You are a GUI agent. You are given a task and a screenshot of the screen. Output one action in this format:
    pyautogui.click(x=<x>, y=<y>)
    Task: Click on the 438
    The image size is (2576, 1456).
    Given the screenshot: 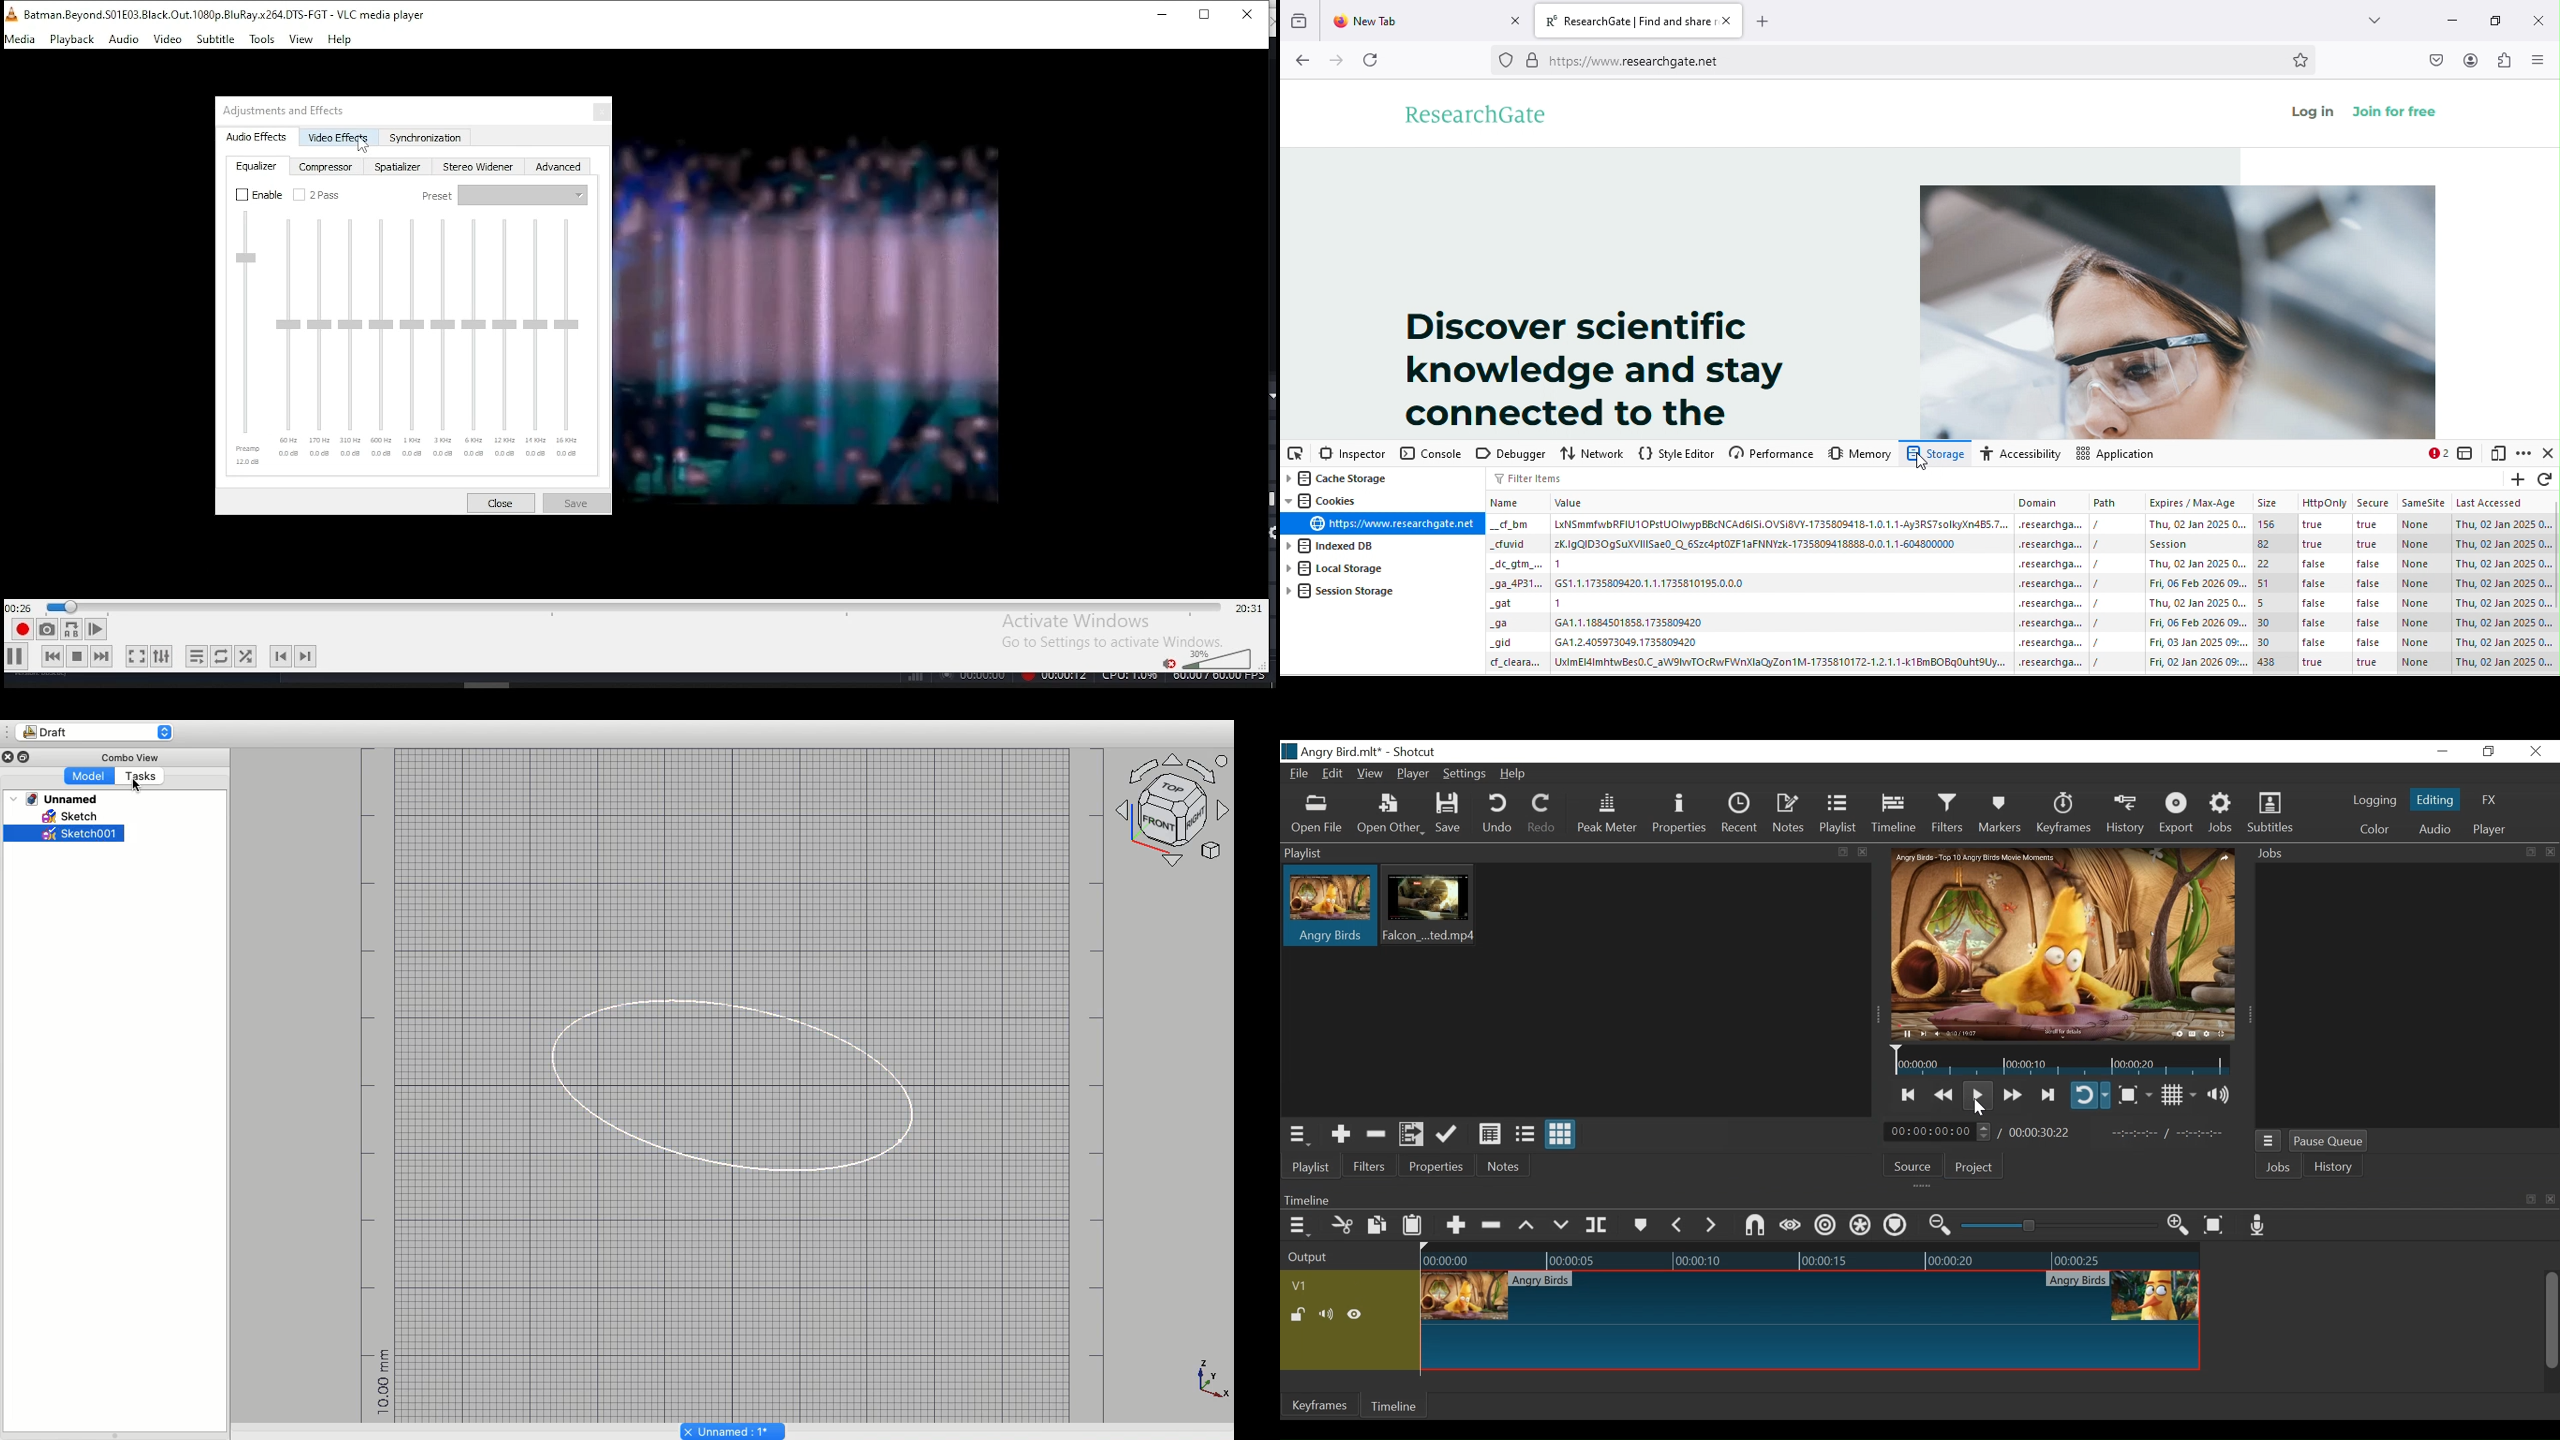 What is the action you would take?
    pyautogui.click(x=2269, y=664)
    